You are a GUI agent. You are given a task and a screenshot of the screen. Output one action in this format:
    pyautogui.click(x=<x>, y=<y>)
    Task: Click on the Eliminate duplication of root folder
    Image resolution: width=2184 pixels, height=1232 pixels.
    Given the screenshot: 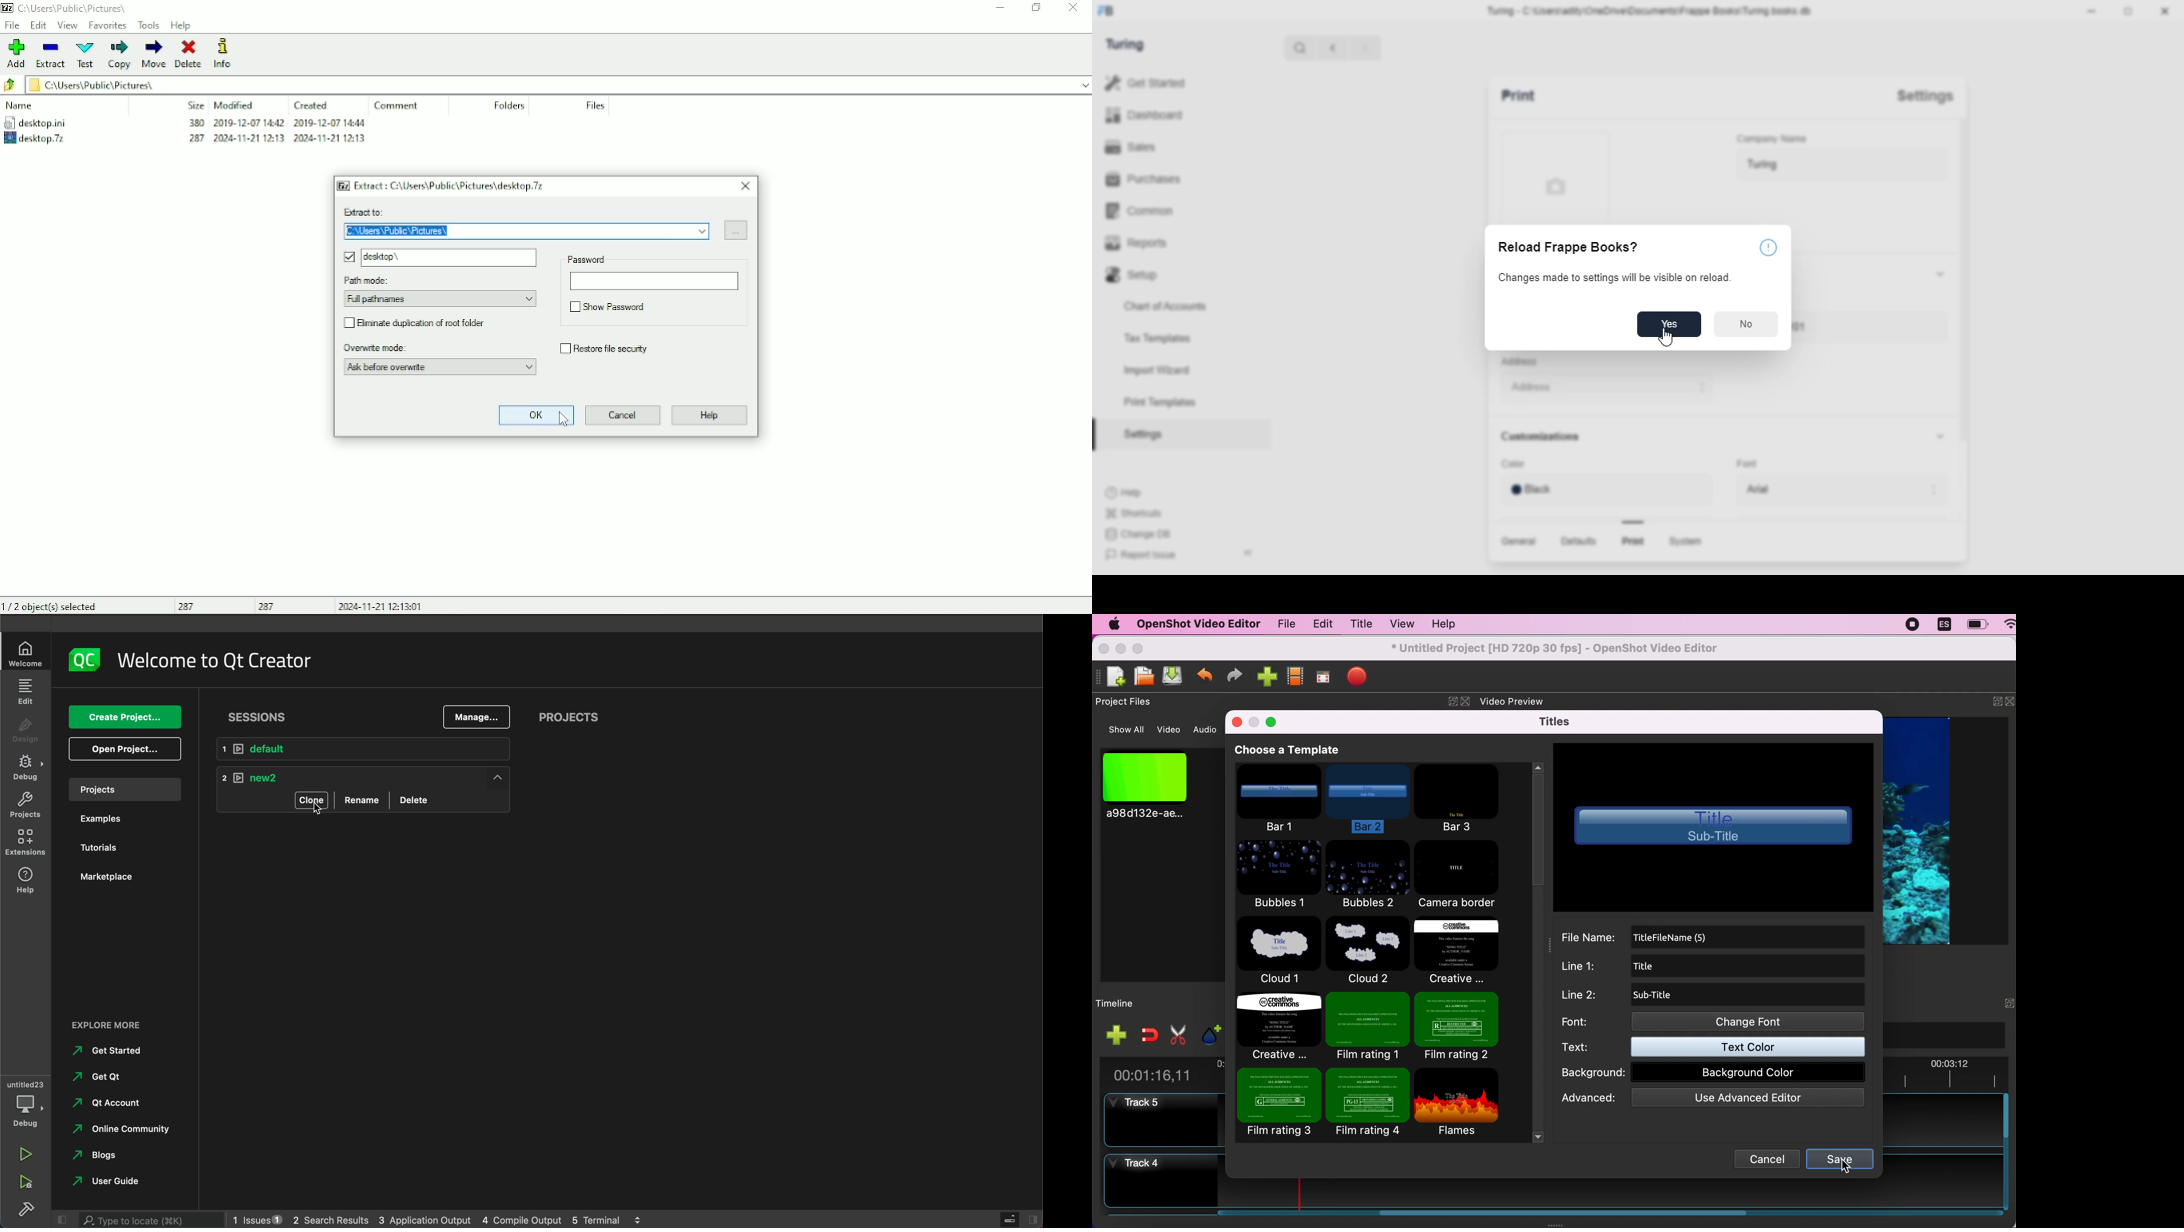 What is the action you would take?
    pyautogui.click(x=431, y=322)
    